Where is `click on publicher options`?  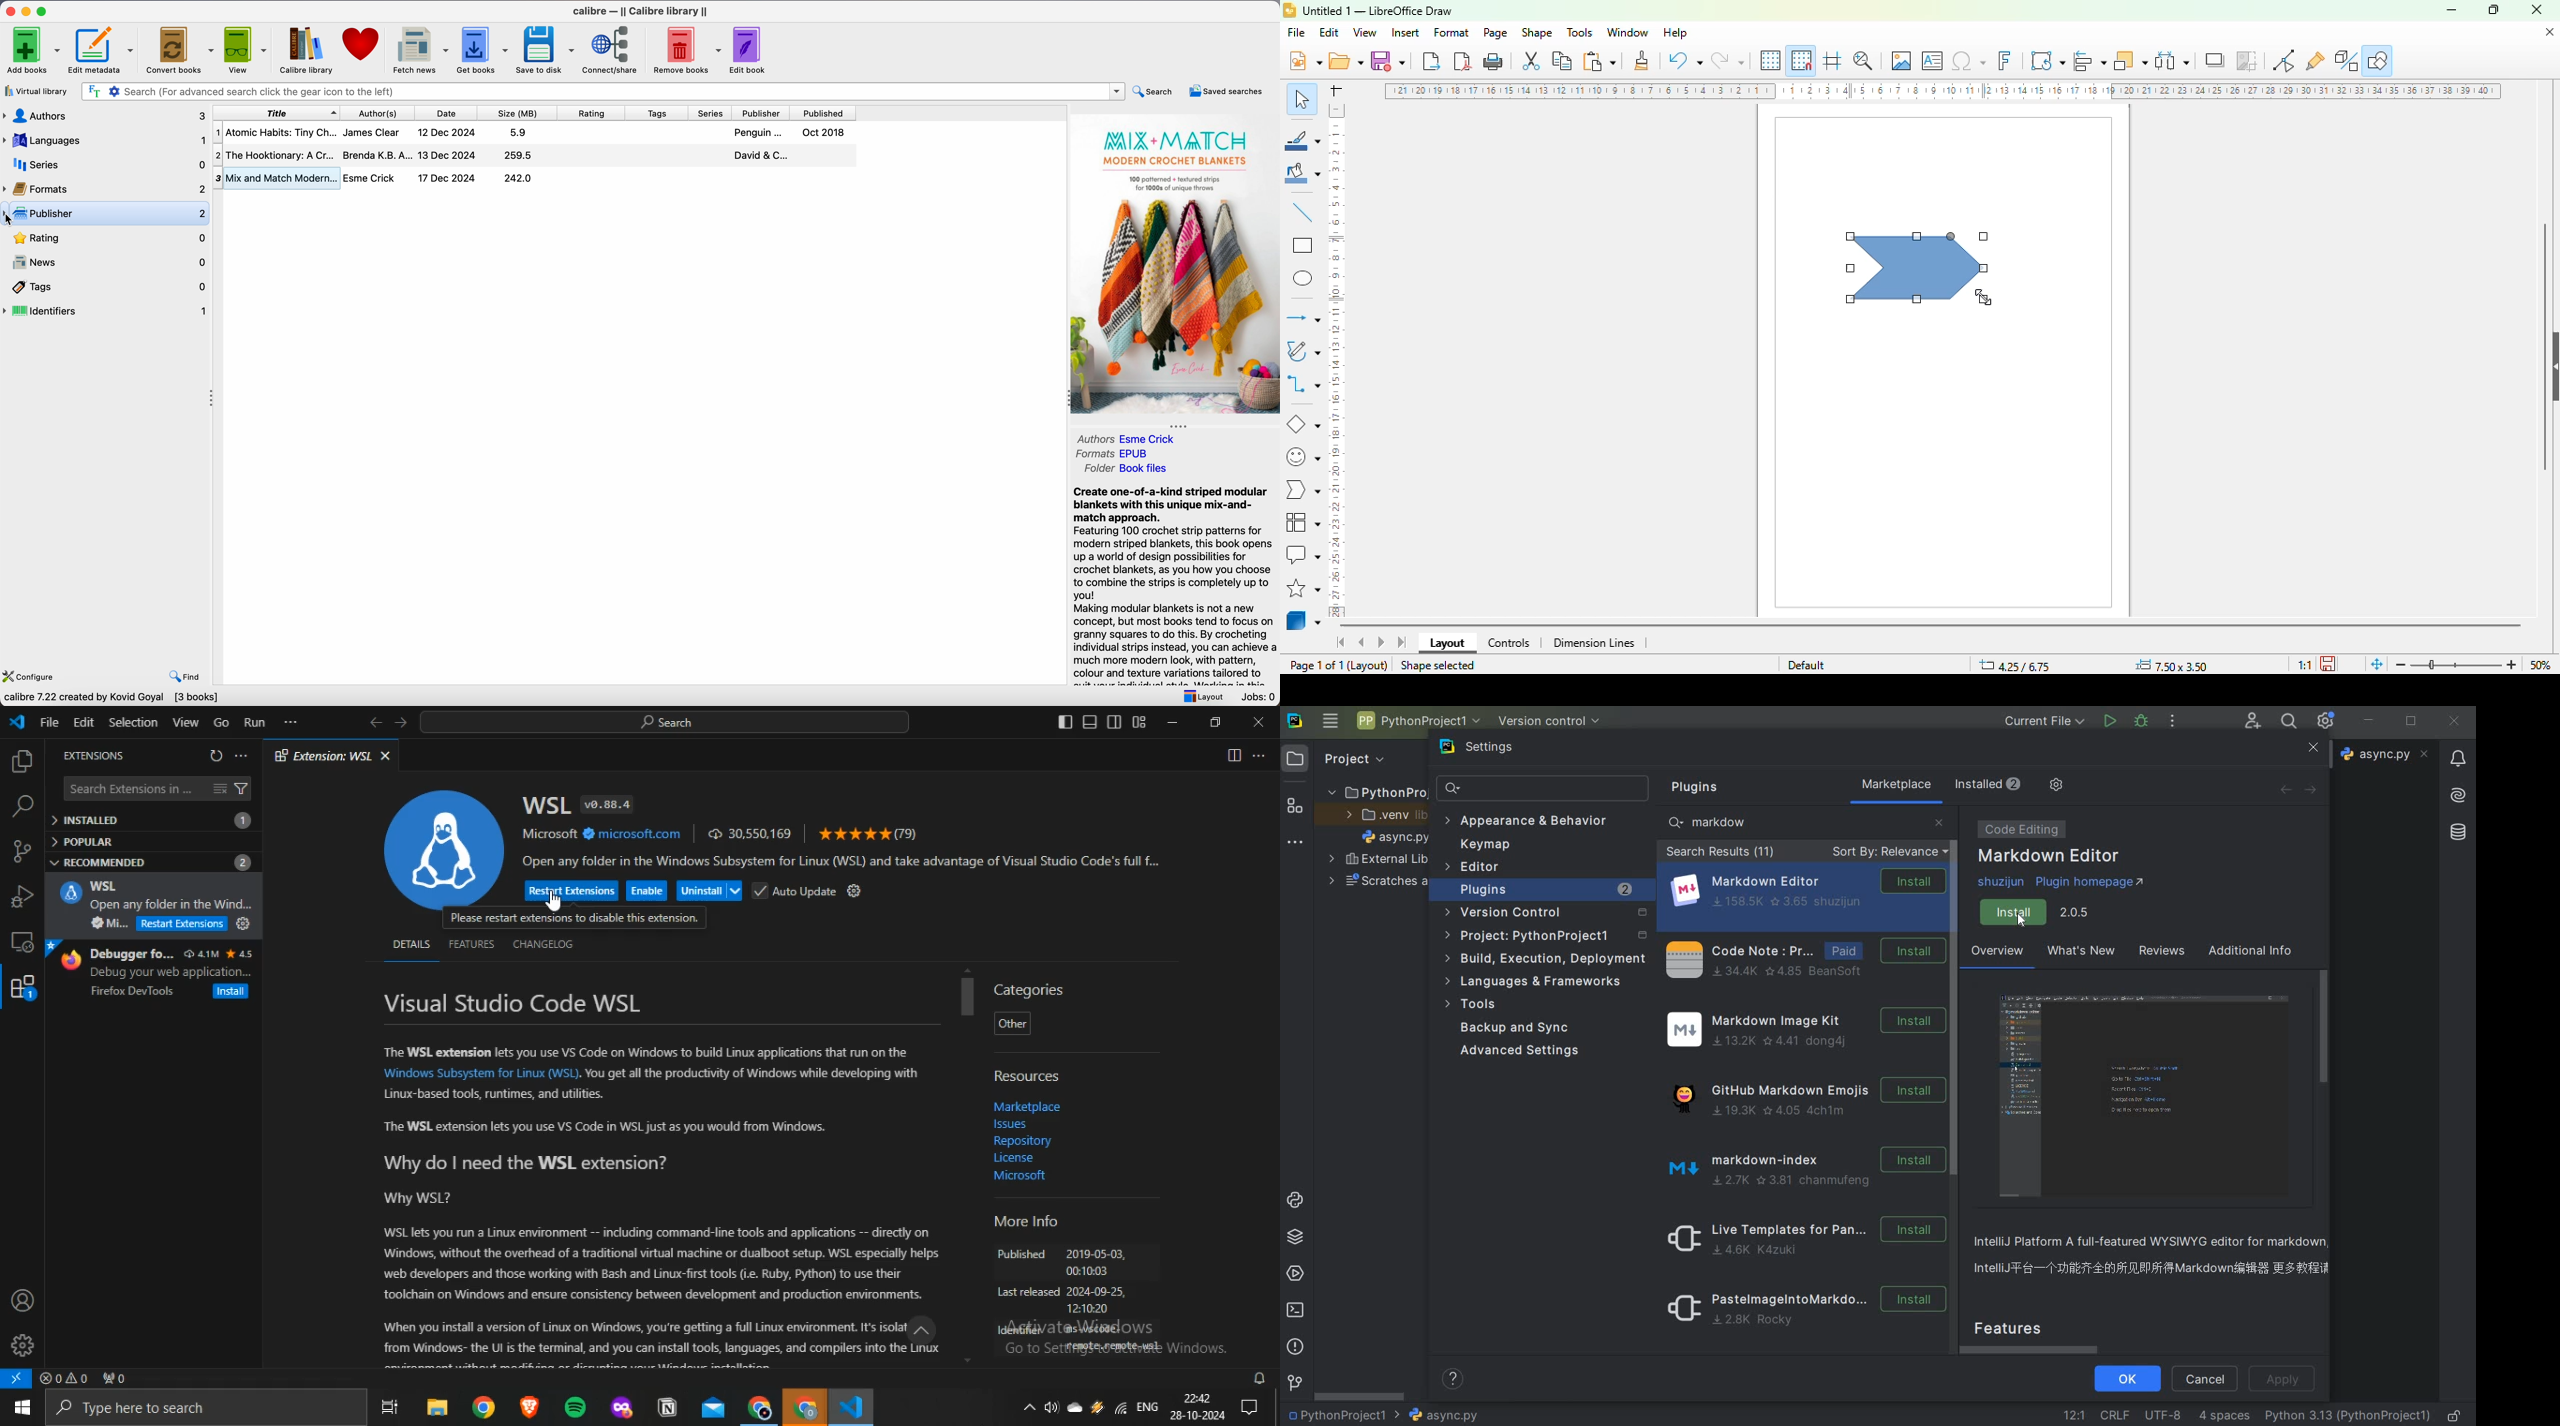 click on publicher options is located at coordinates (105, 213).